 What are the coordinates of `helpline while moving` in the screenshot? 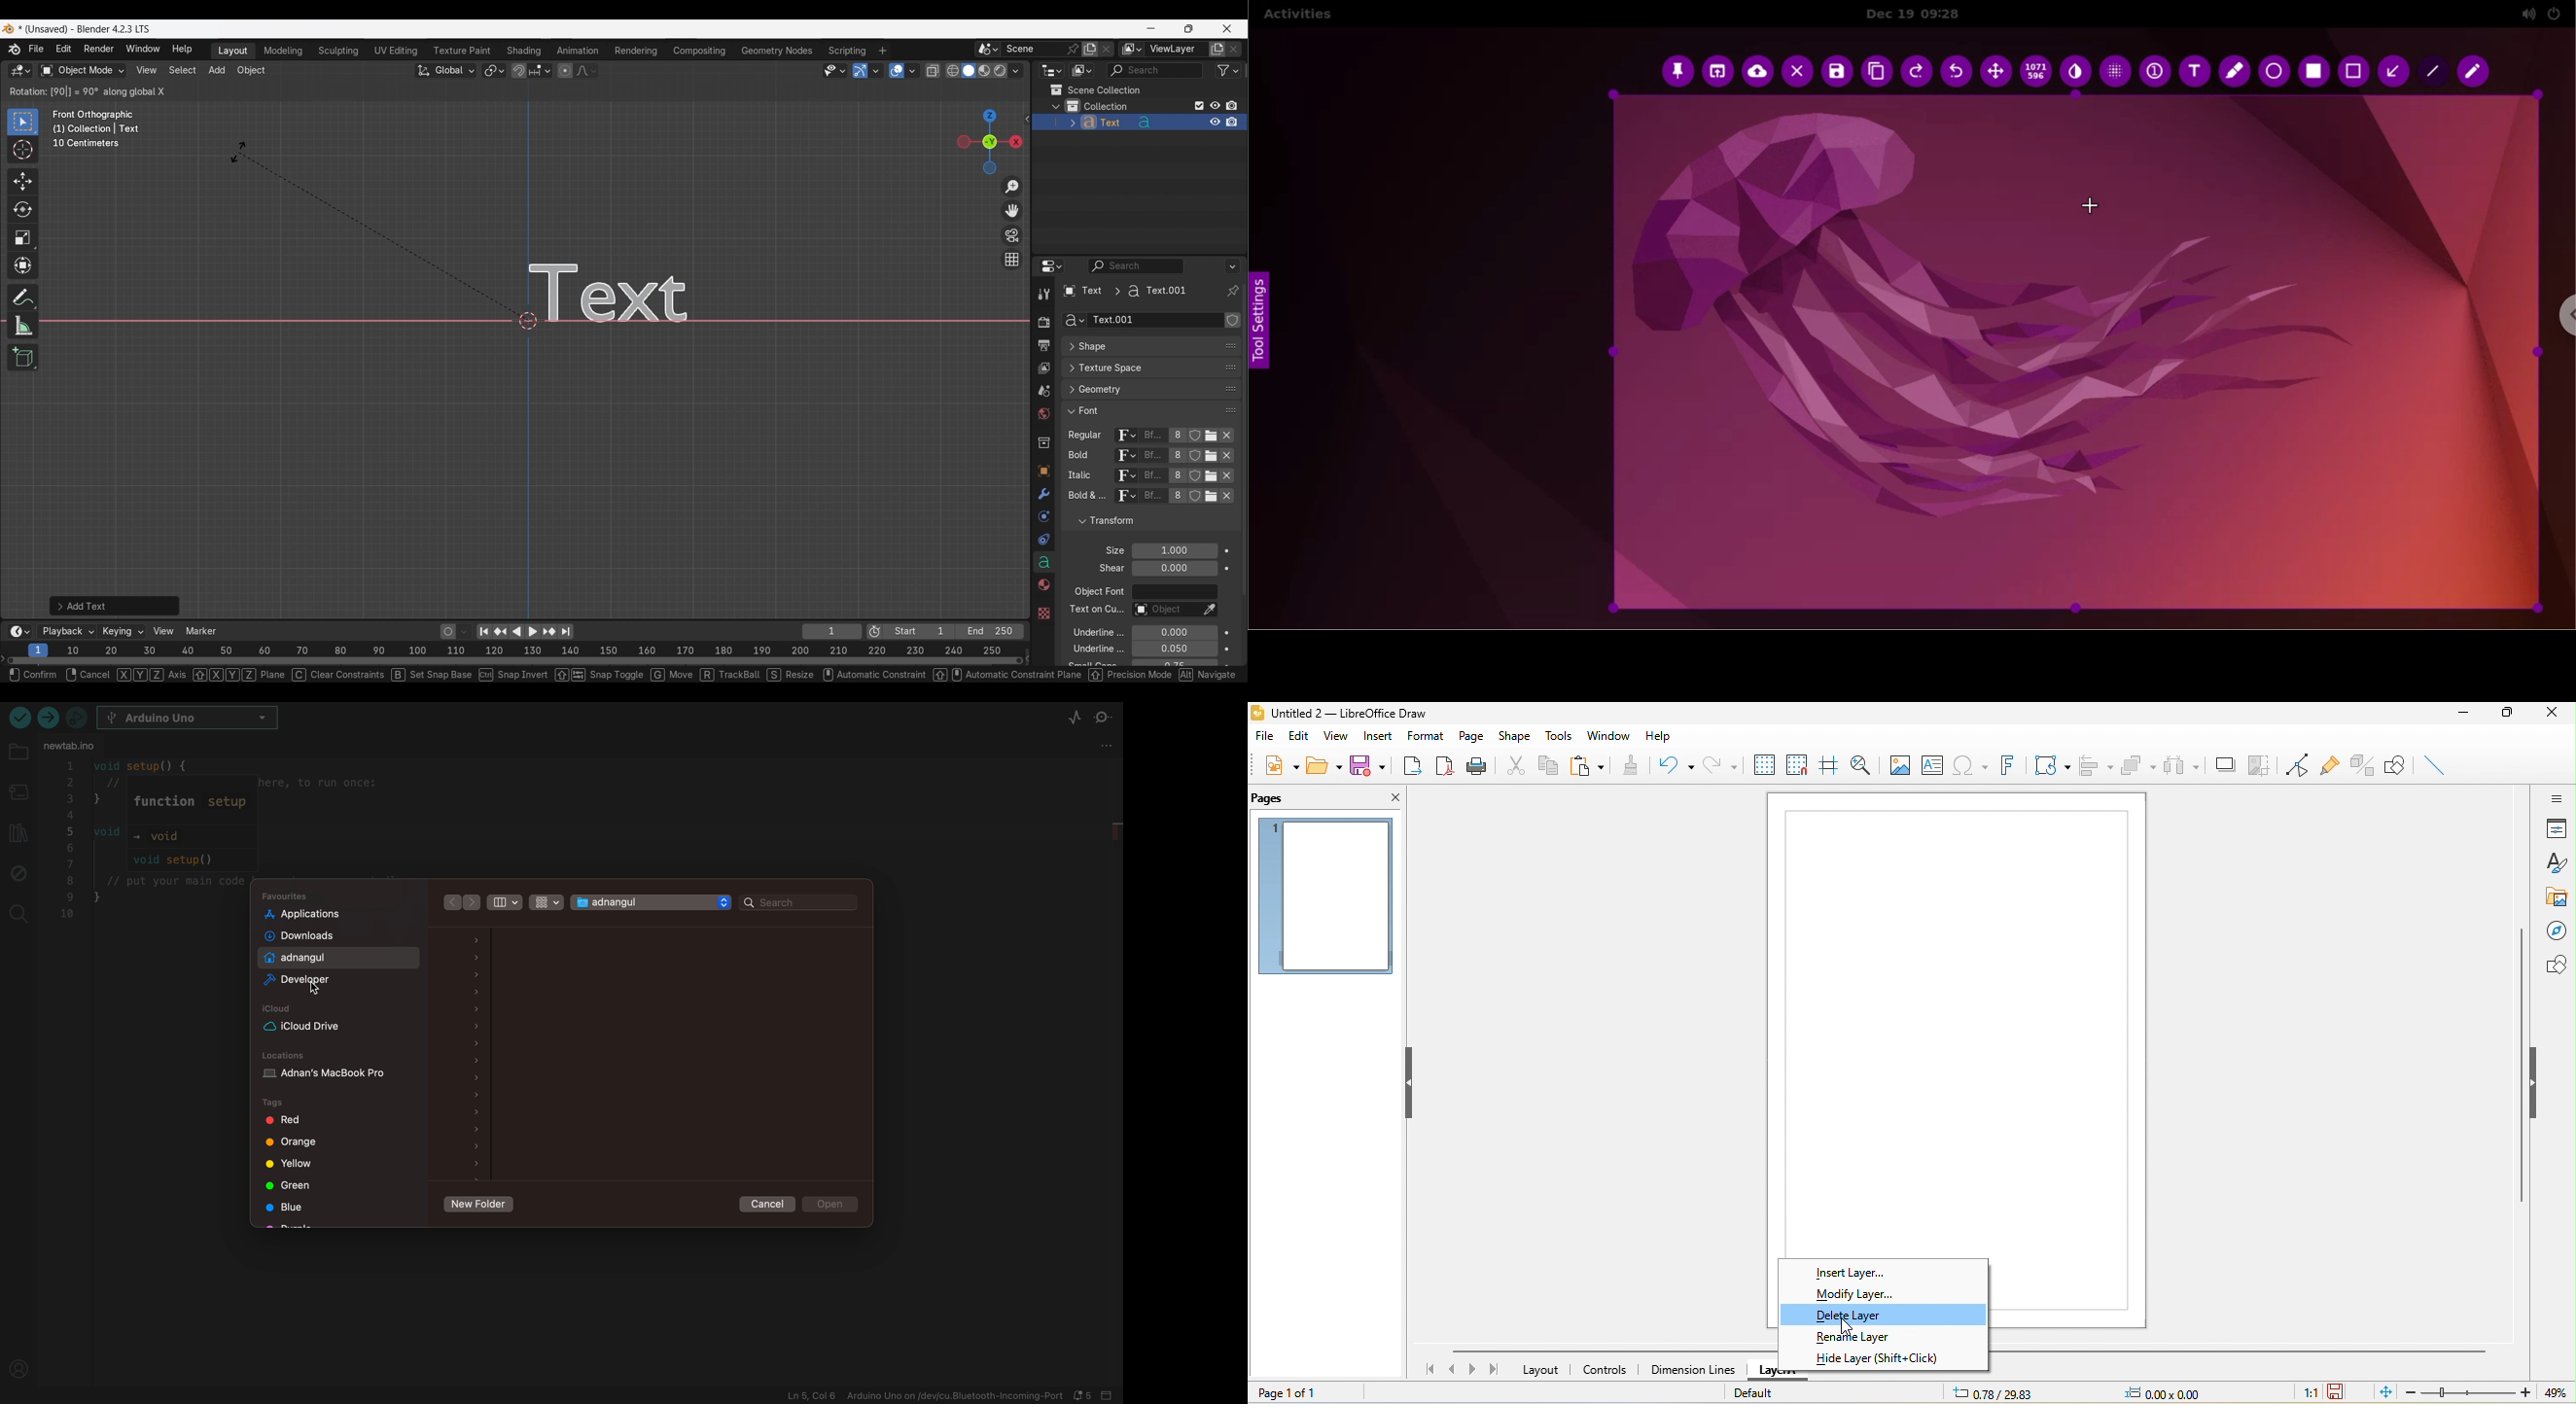 It's located at (1827, 768).